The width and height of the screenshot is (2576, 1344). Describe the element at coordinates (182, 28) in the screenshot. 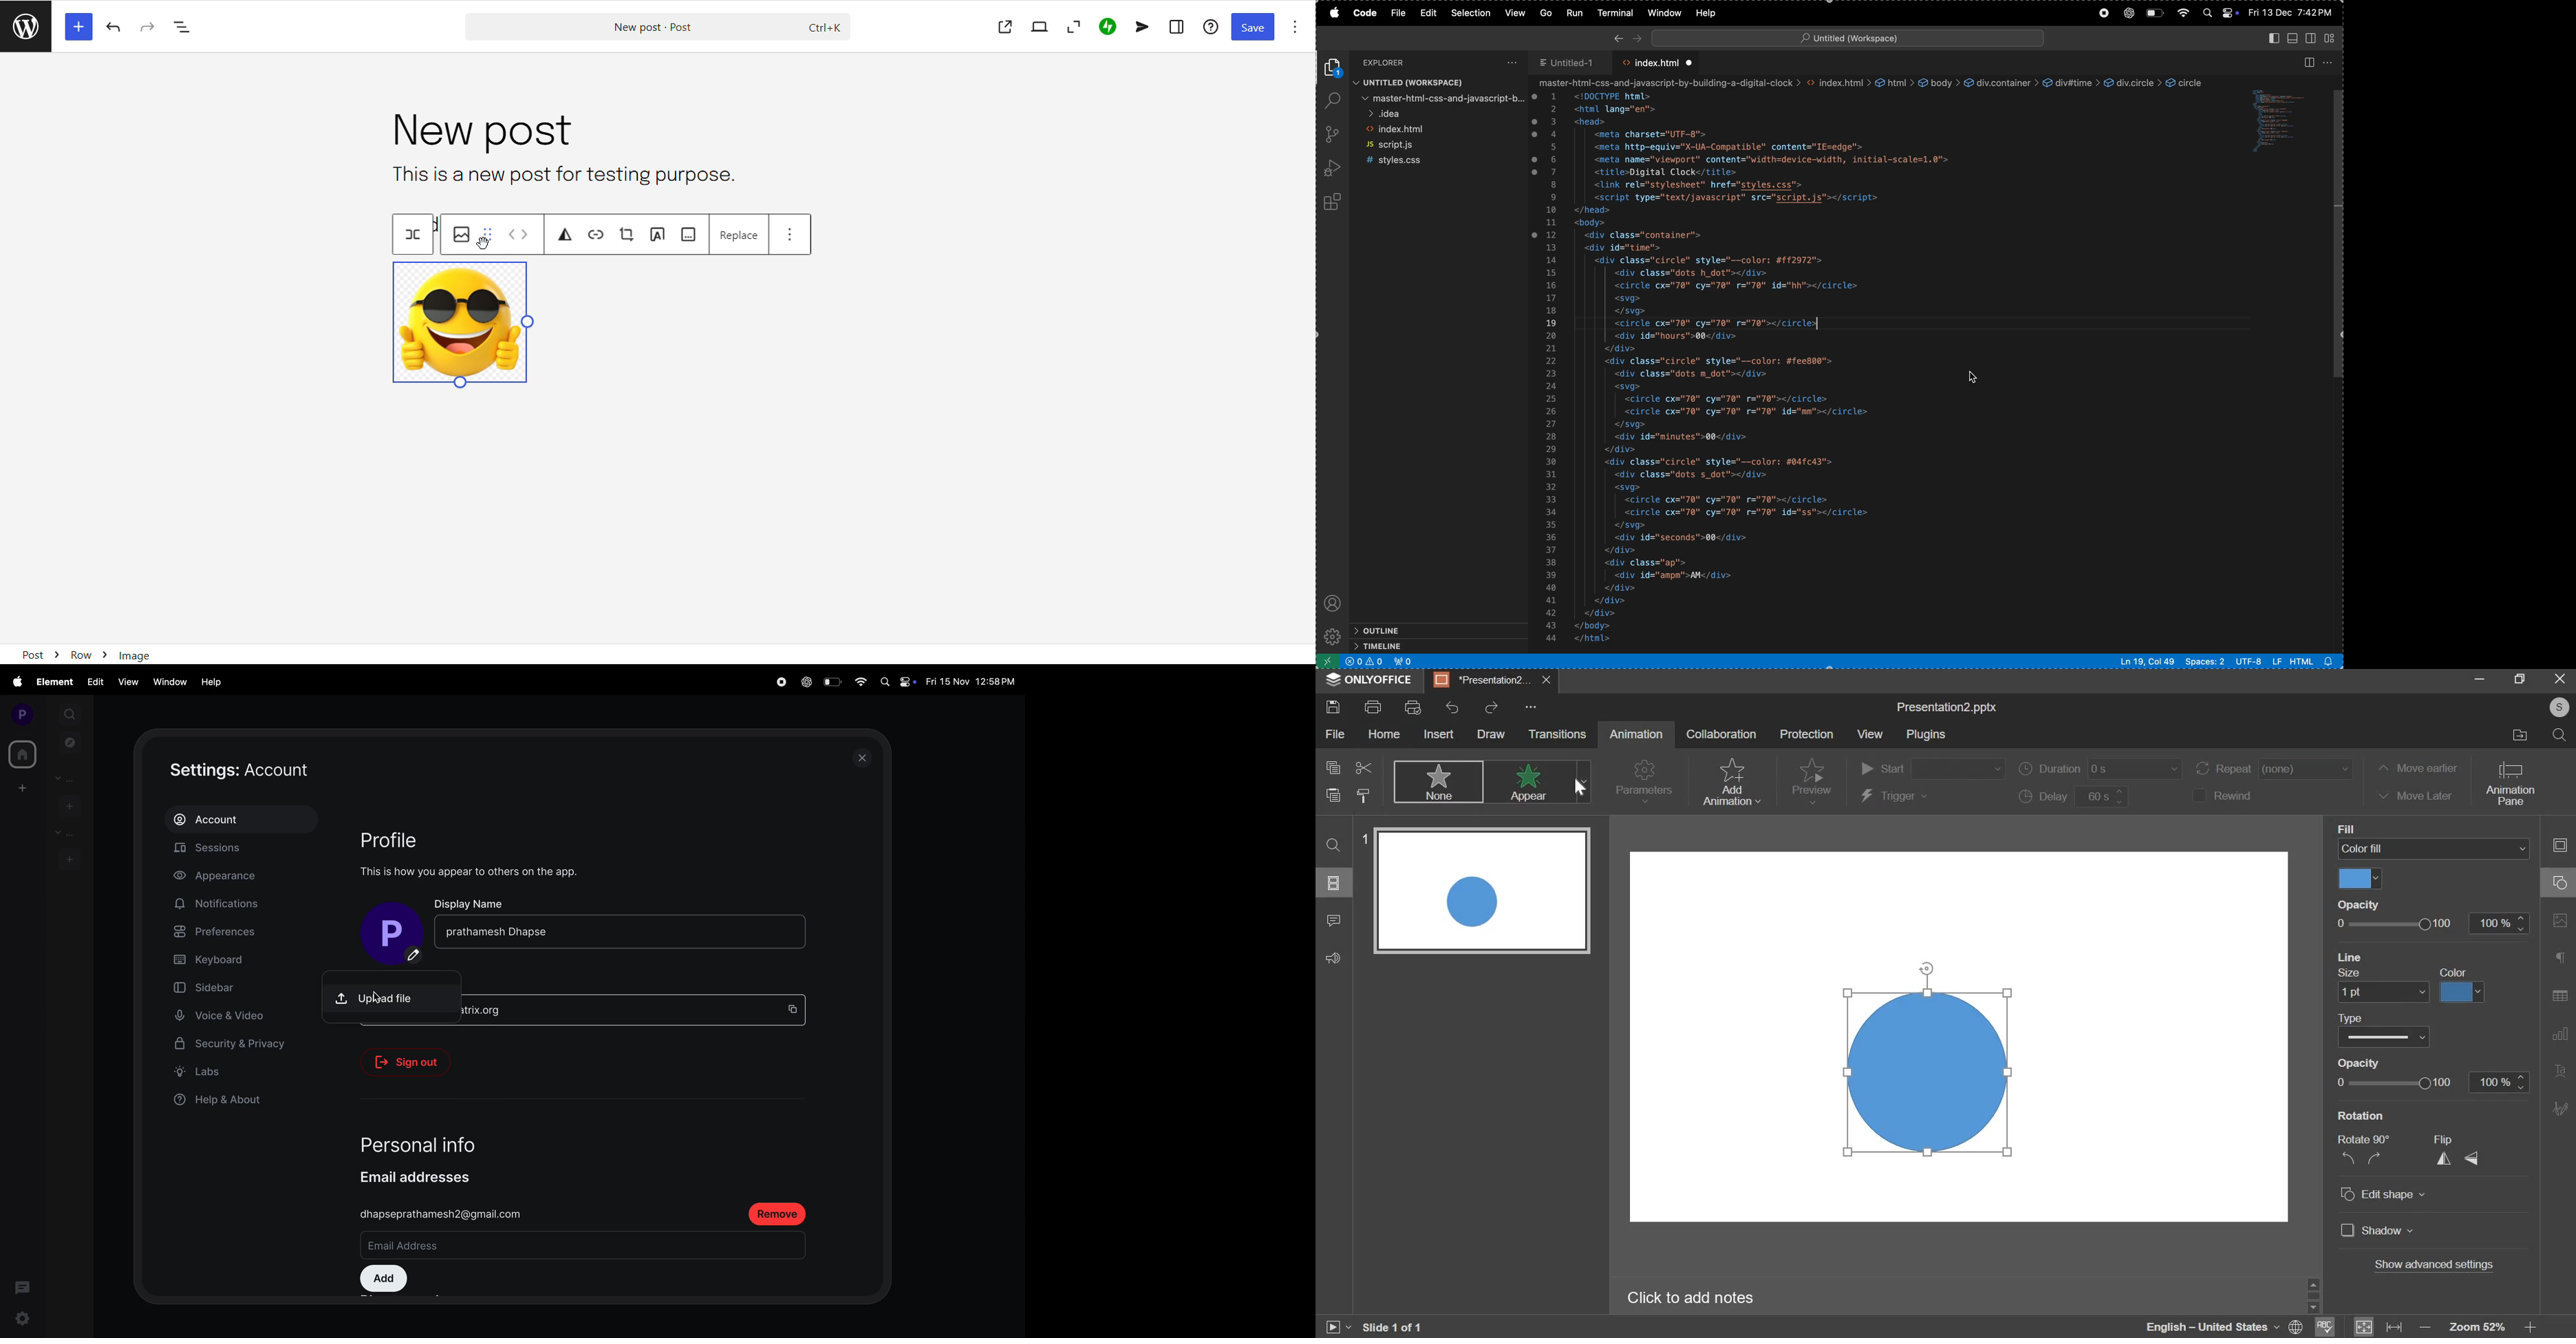

I see `document overview` at that location.